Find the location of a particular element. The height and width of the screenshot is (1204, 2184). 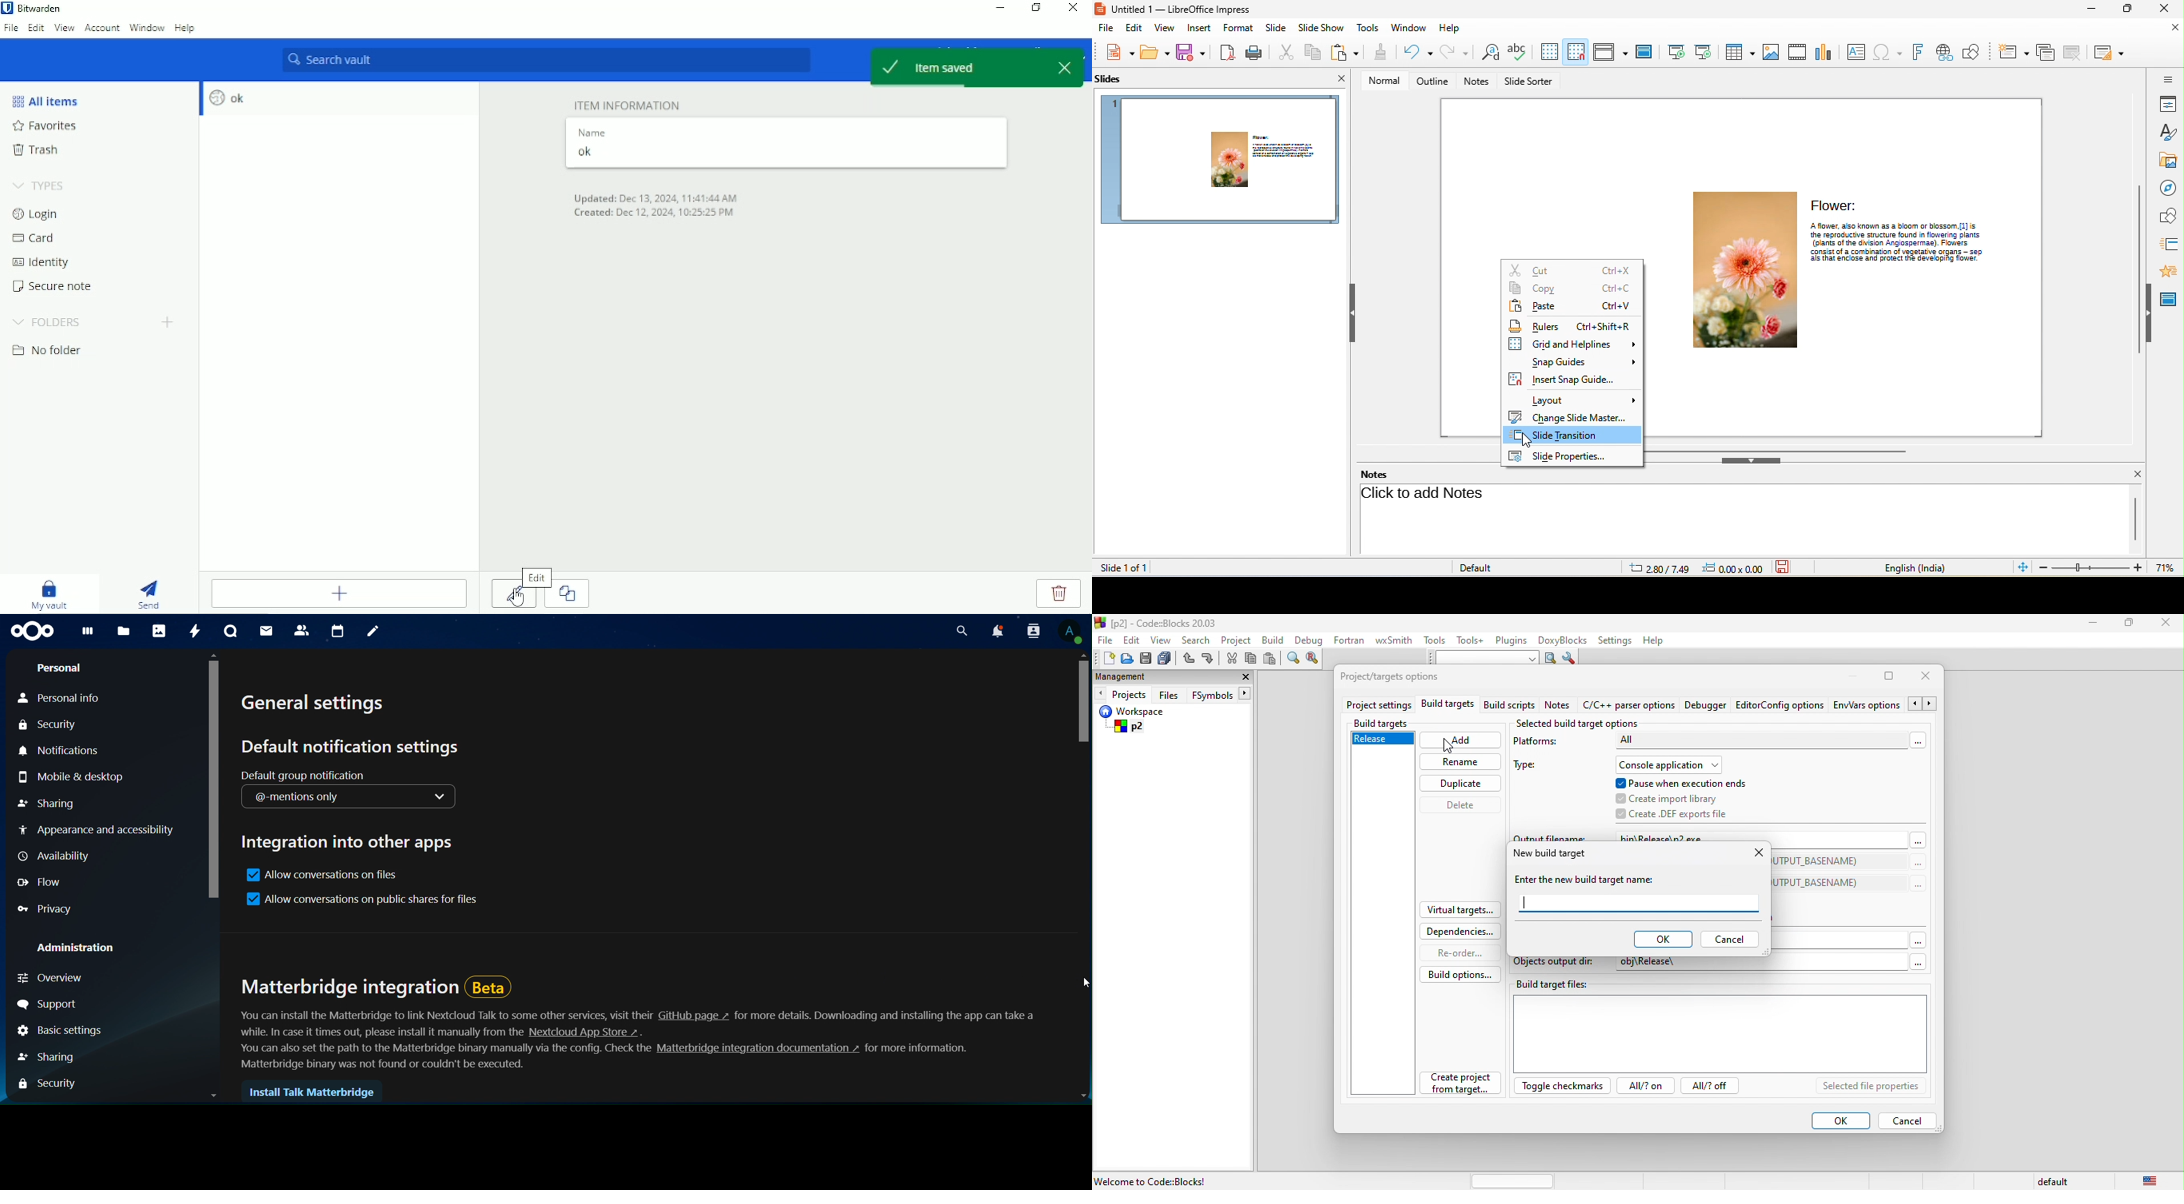

Item saved is located at coordinates (956, 66).